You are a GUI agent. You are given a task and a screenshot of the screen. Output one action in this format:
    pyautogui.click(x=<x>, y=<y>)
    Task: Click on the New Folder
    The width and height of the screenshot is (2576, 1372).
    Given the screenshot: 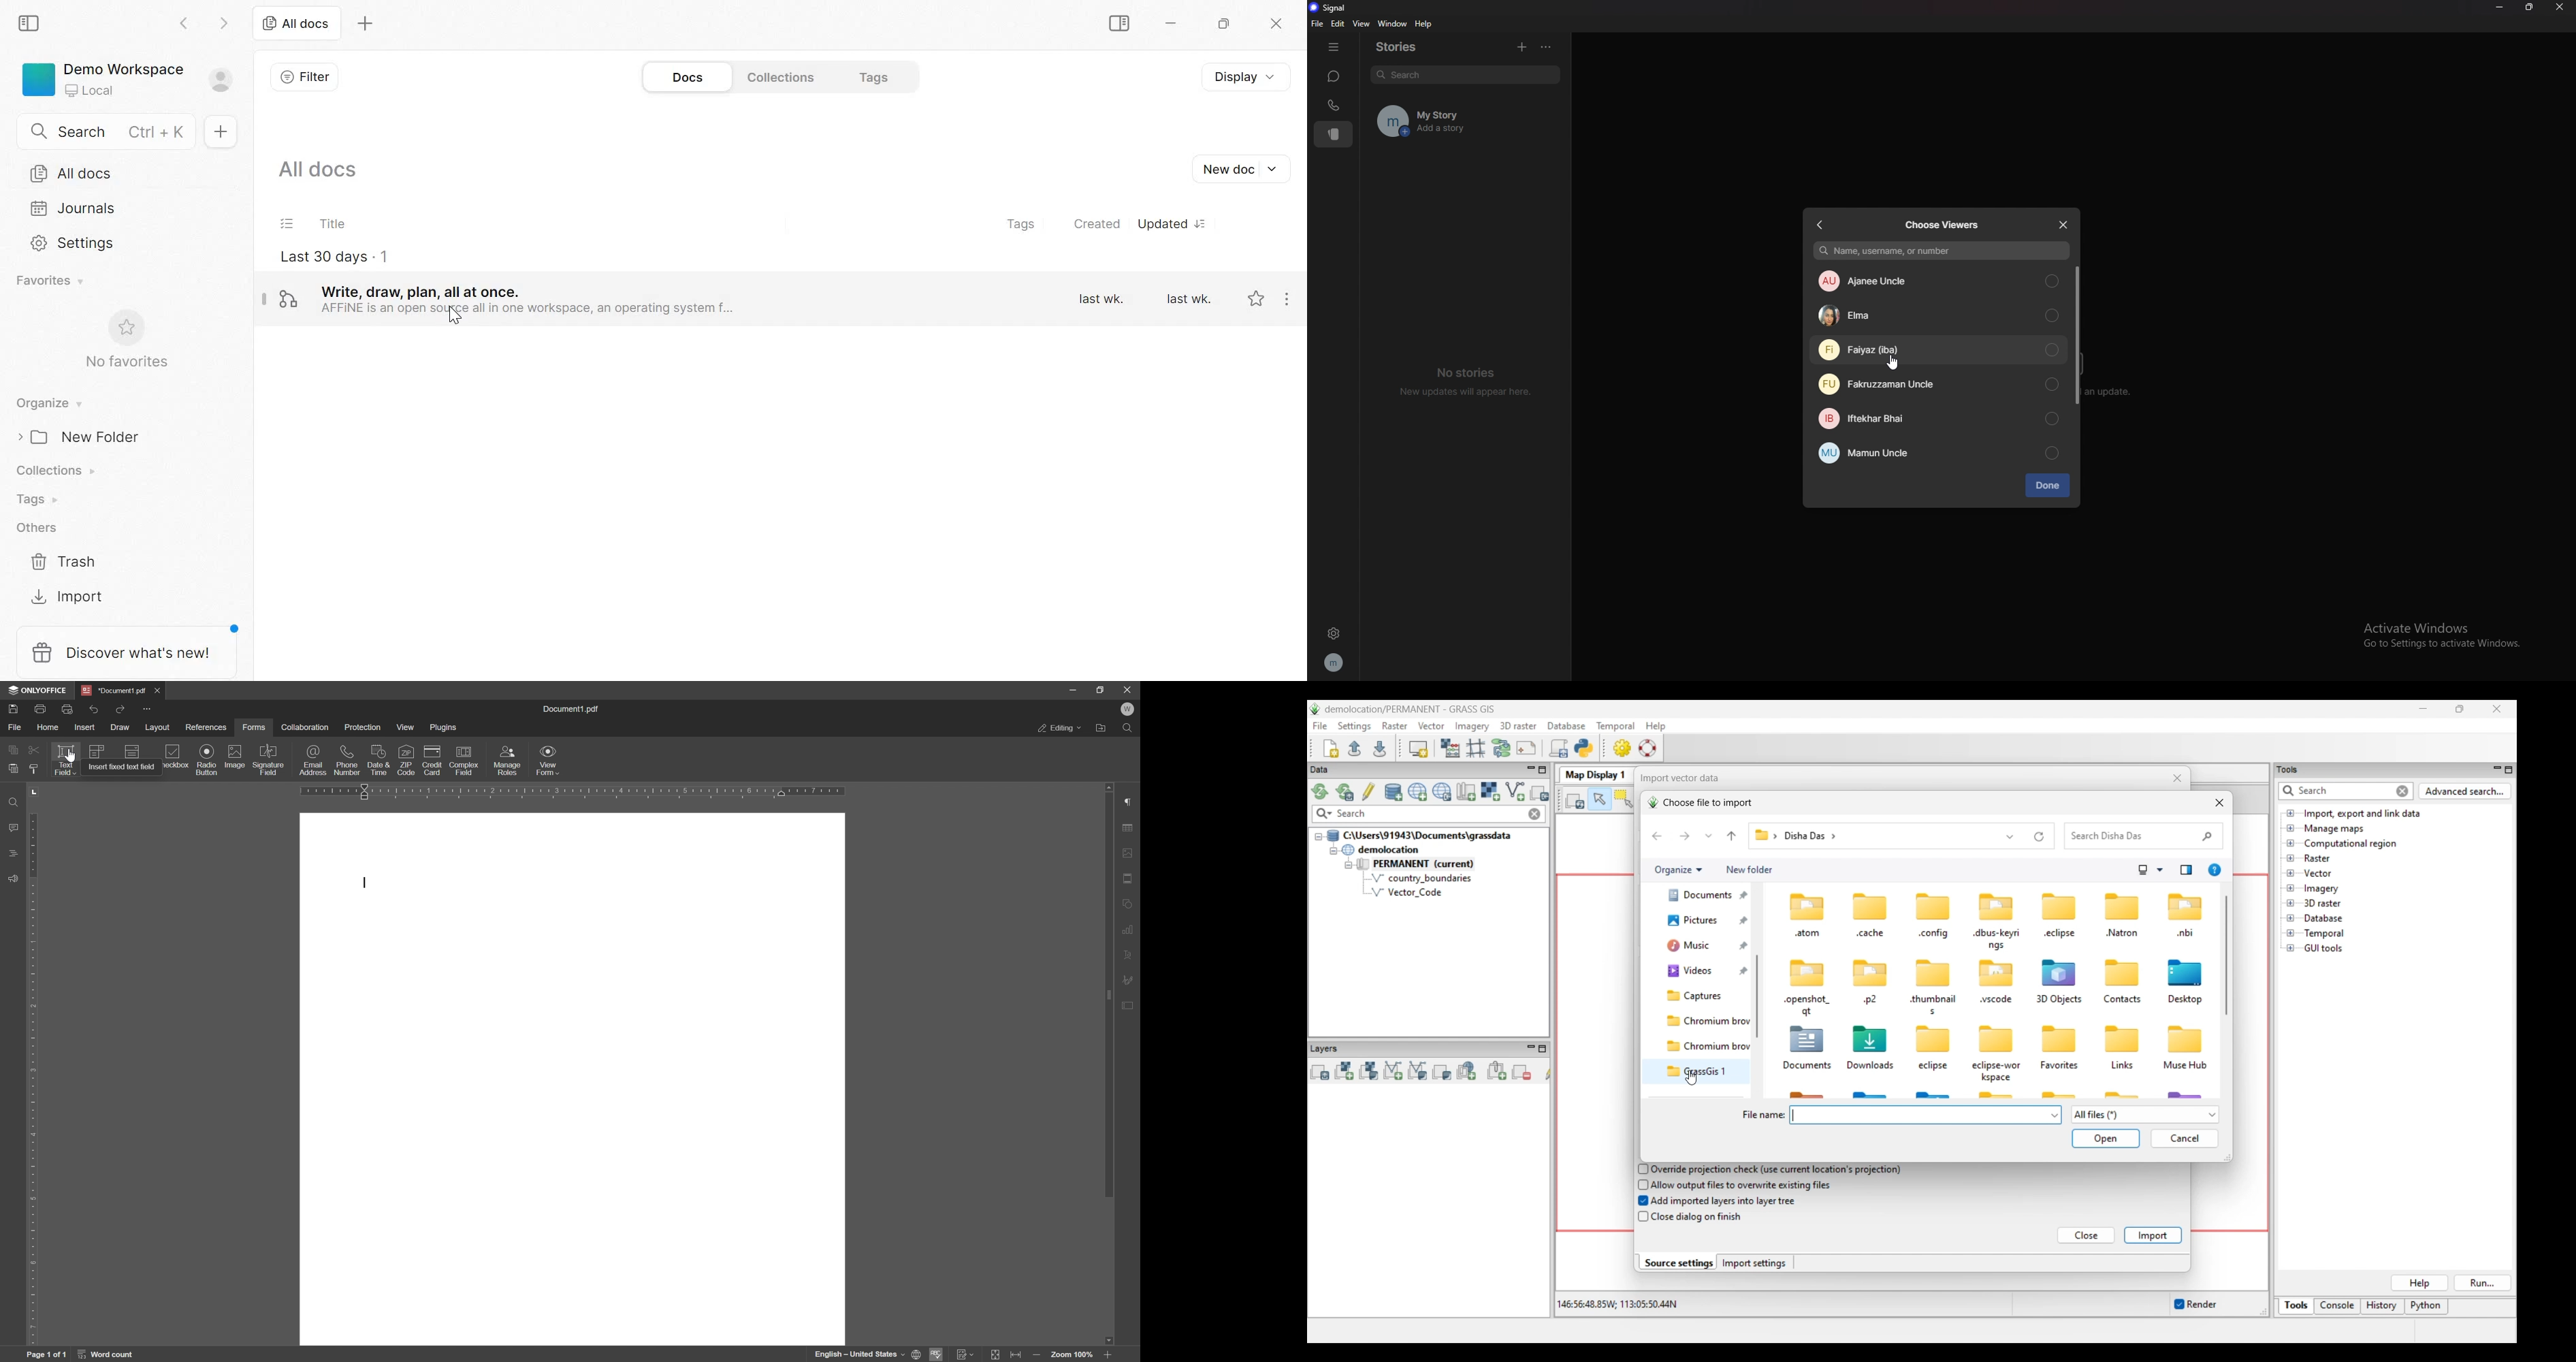 What is the action you would take?
    pyautogui.click(x=84, y=437)
    